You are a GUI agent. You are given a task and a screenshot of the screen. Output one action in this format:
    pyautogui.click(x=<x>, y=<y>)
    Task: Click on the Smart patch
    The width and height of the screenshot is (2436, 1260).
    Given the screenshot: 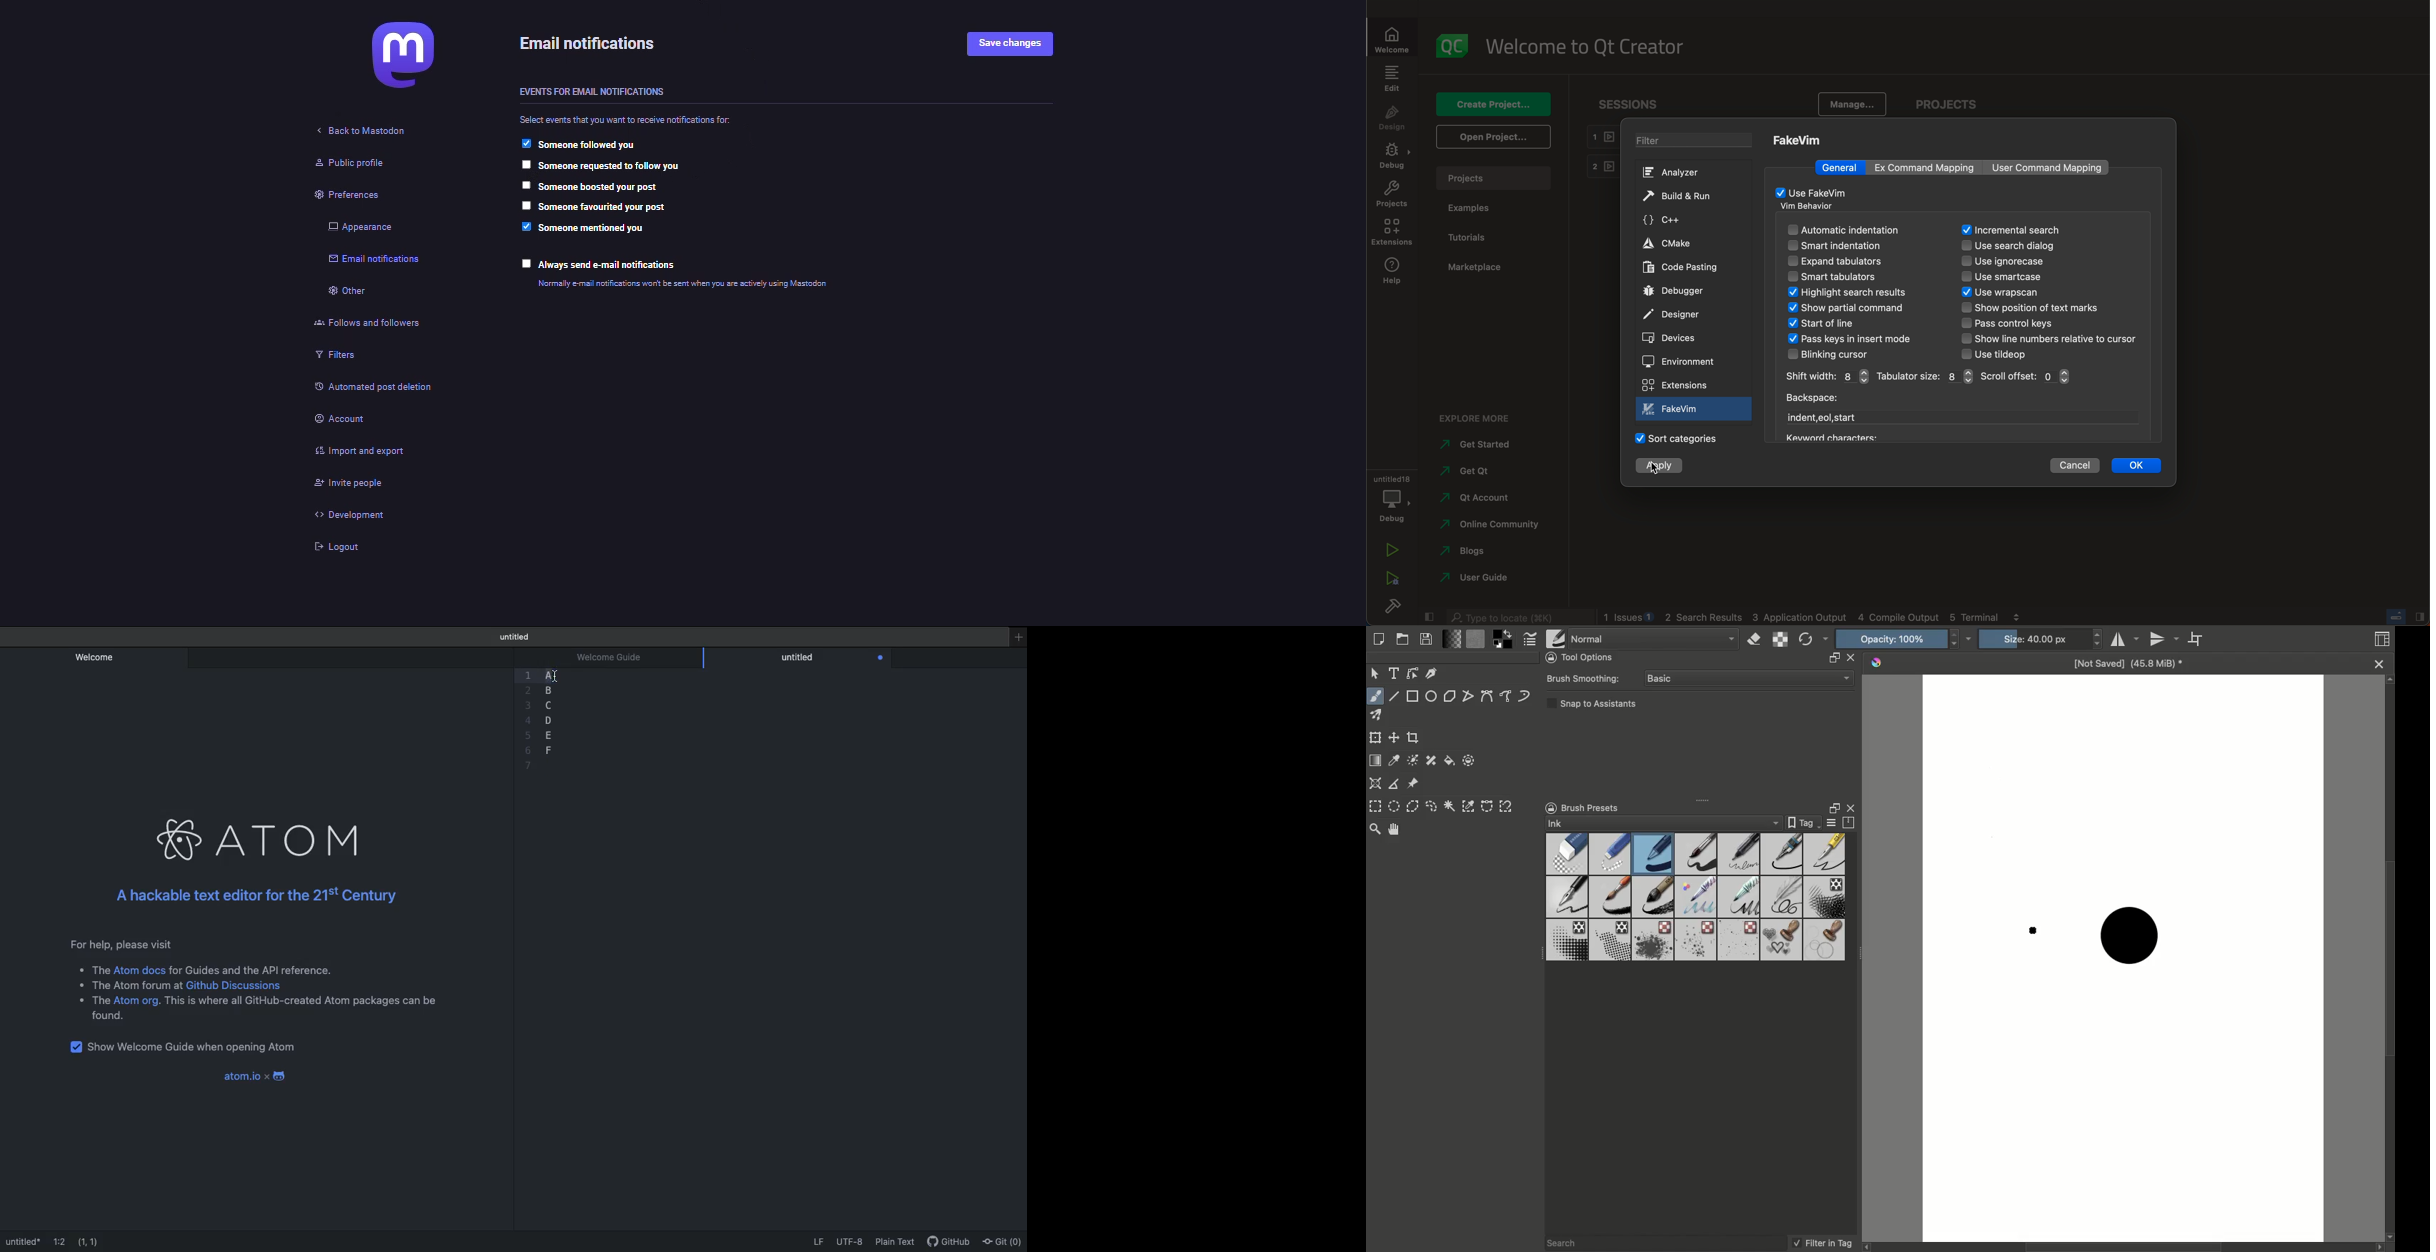 What is the action you would take?
    pyautogui.click(x=1433, y=760)
    